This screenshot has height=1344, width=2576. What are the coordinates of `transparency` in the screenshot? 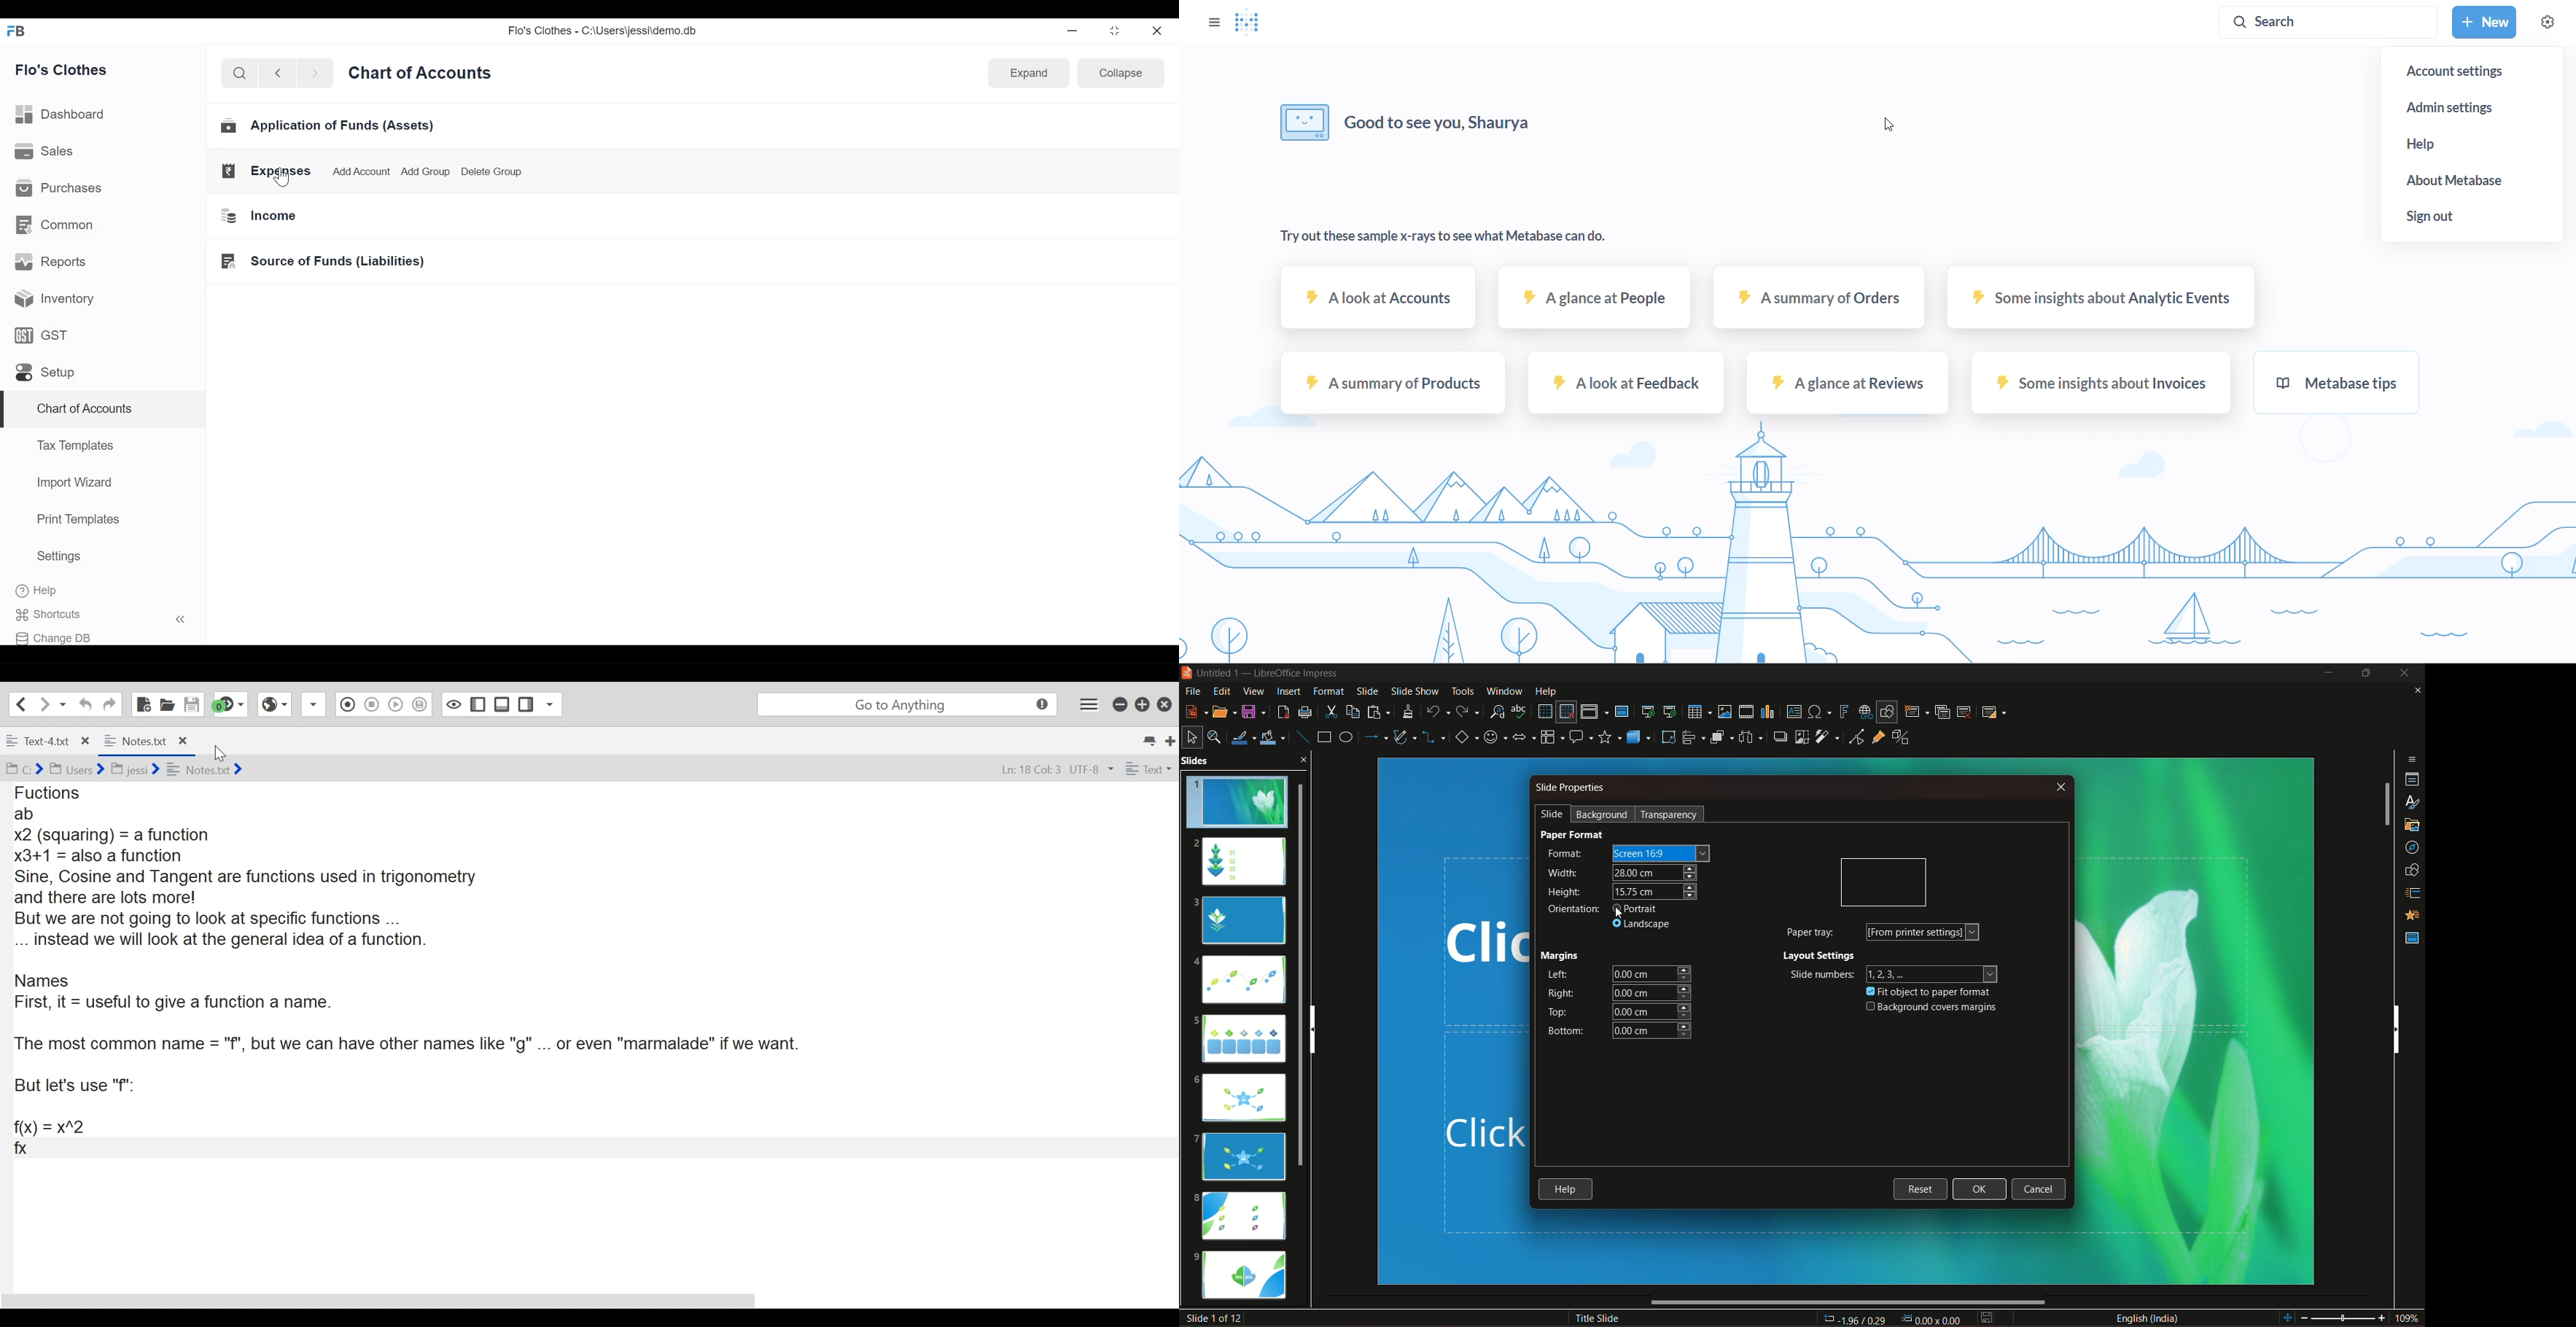 It's located at (1669, 814).